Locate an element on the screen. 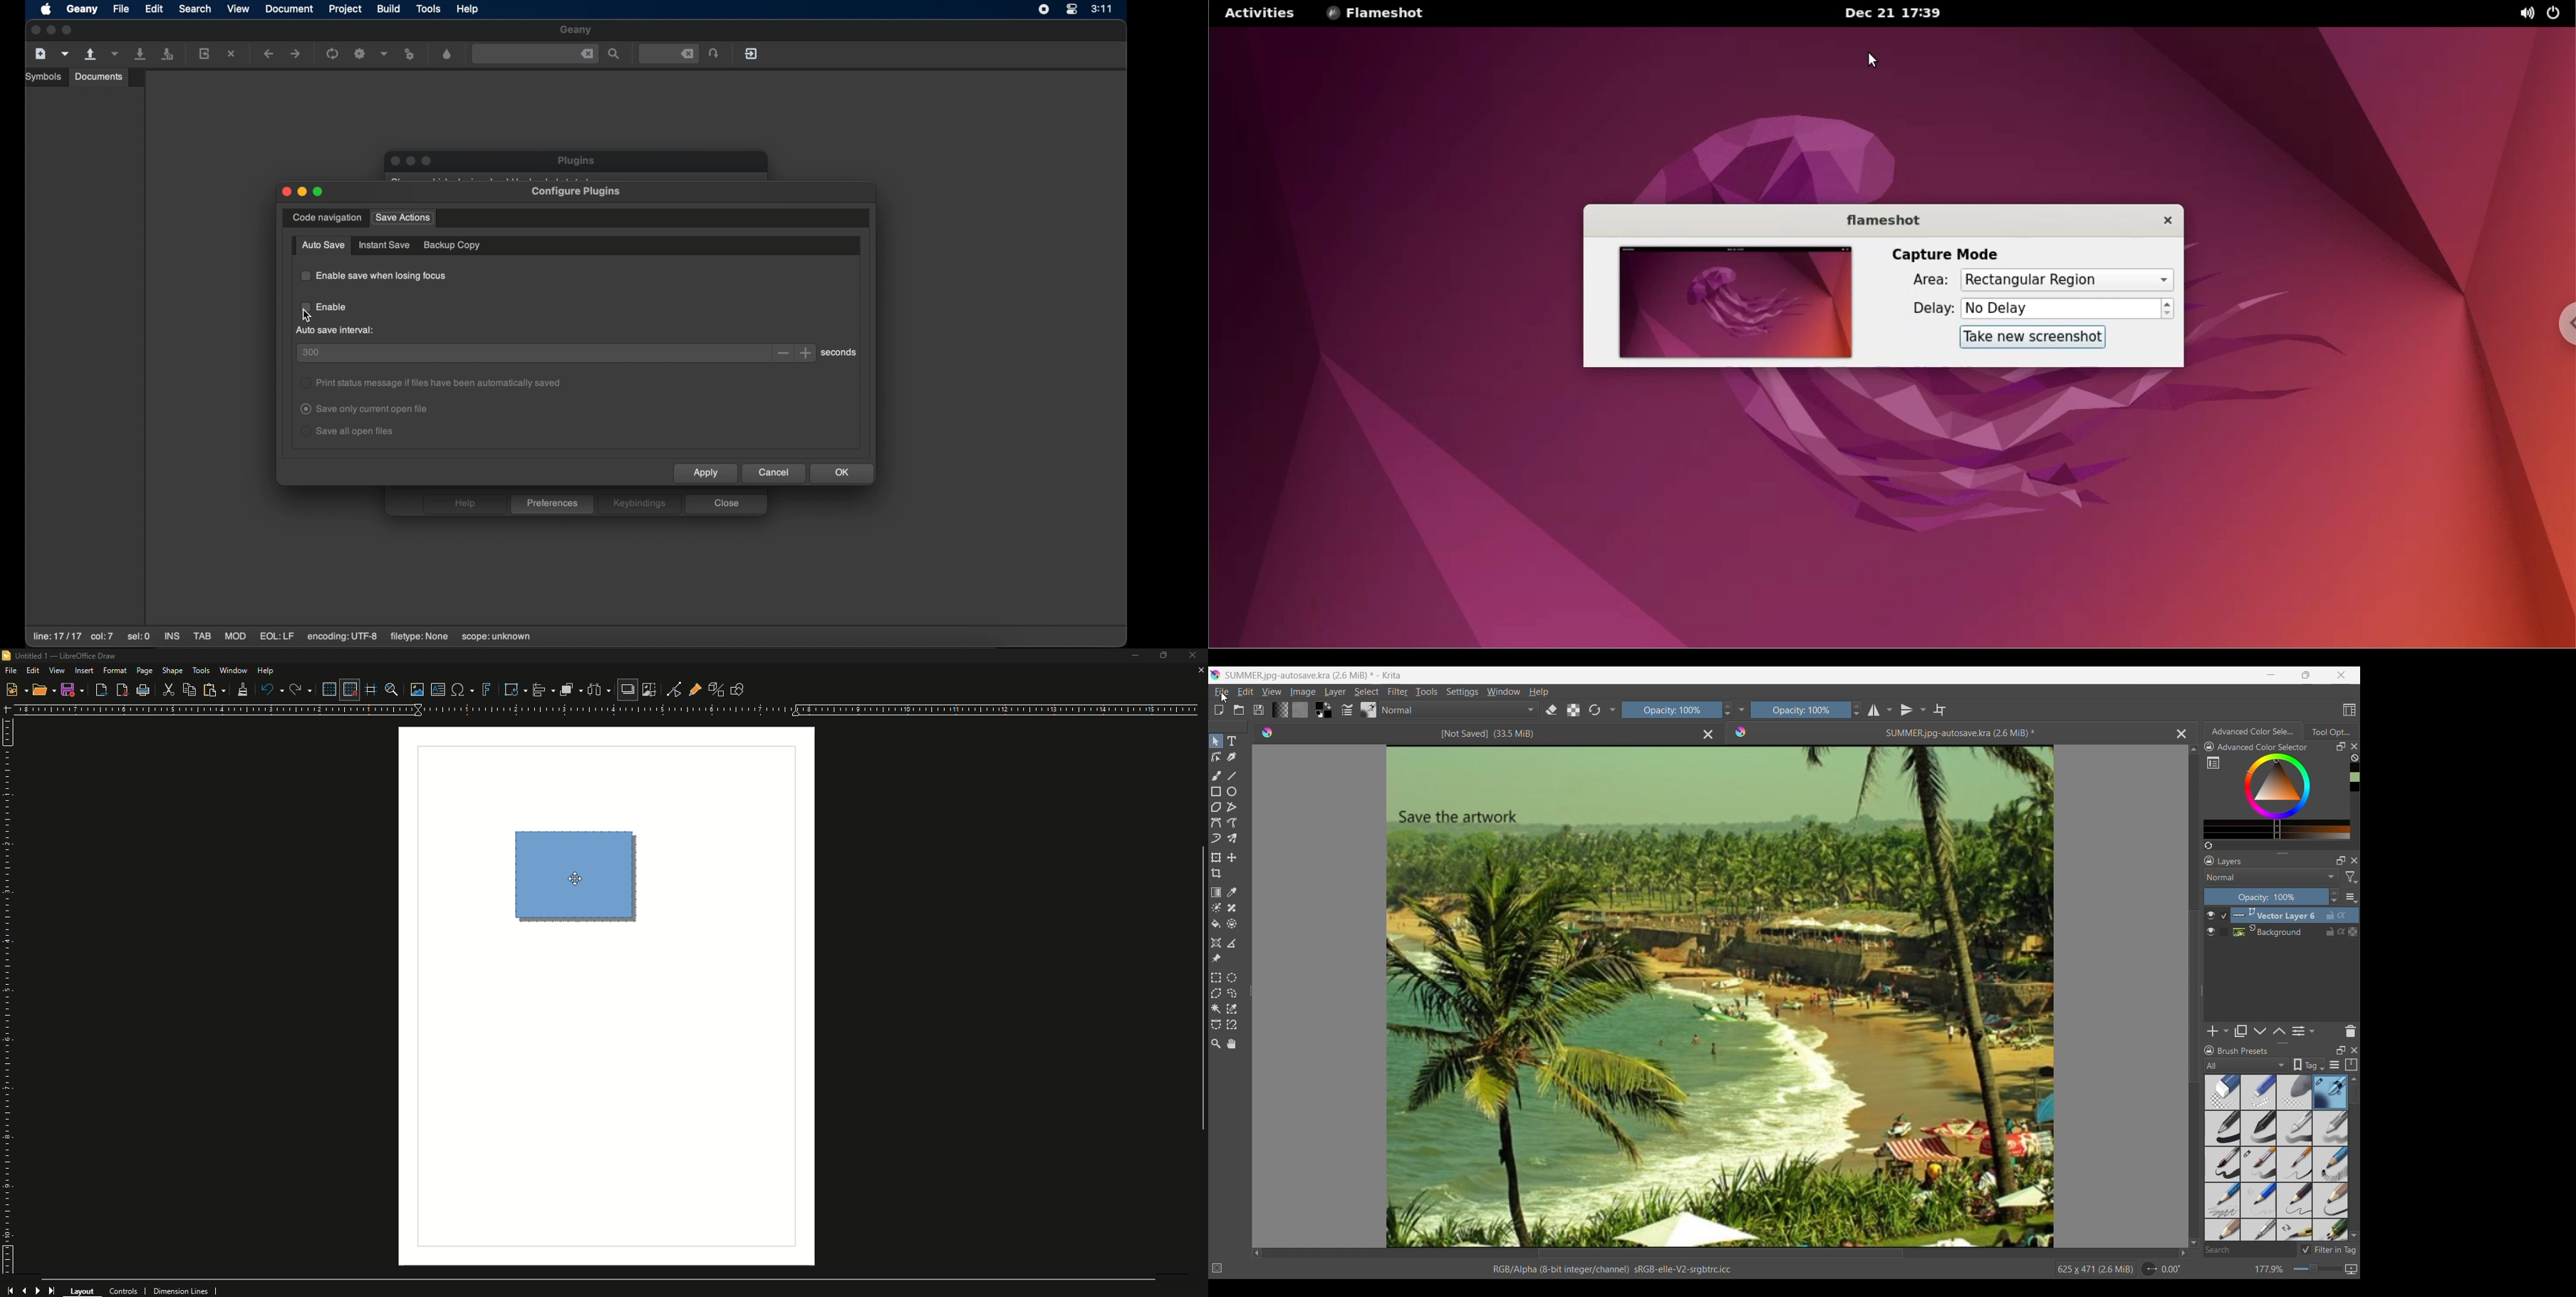 Image resolution: width=2576 pixels, height=1316 pixels. Save is located at coordinates (72, 689).